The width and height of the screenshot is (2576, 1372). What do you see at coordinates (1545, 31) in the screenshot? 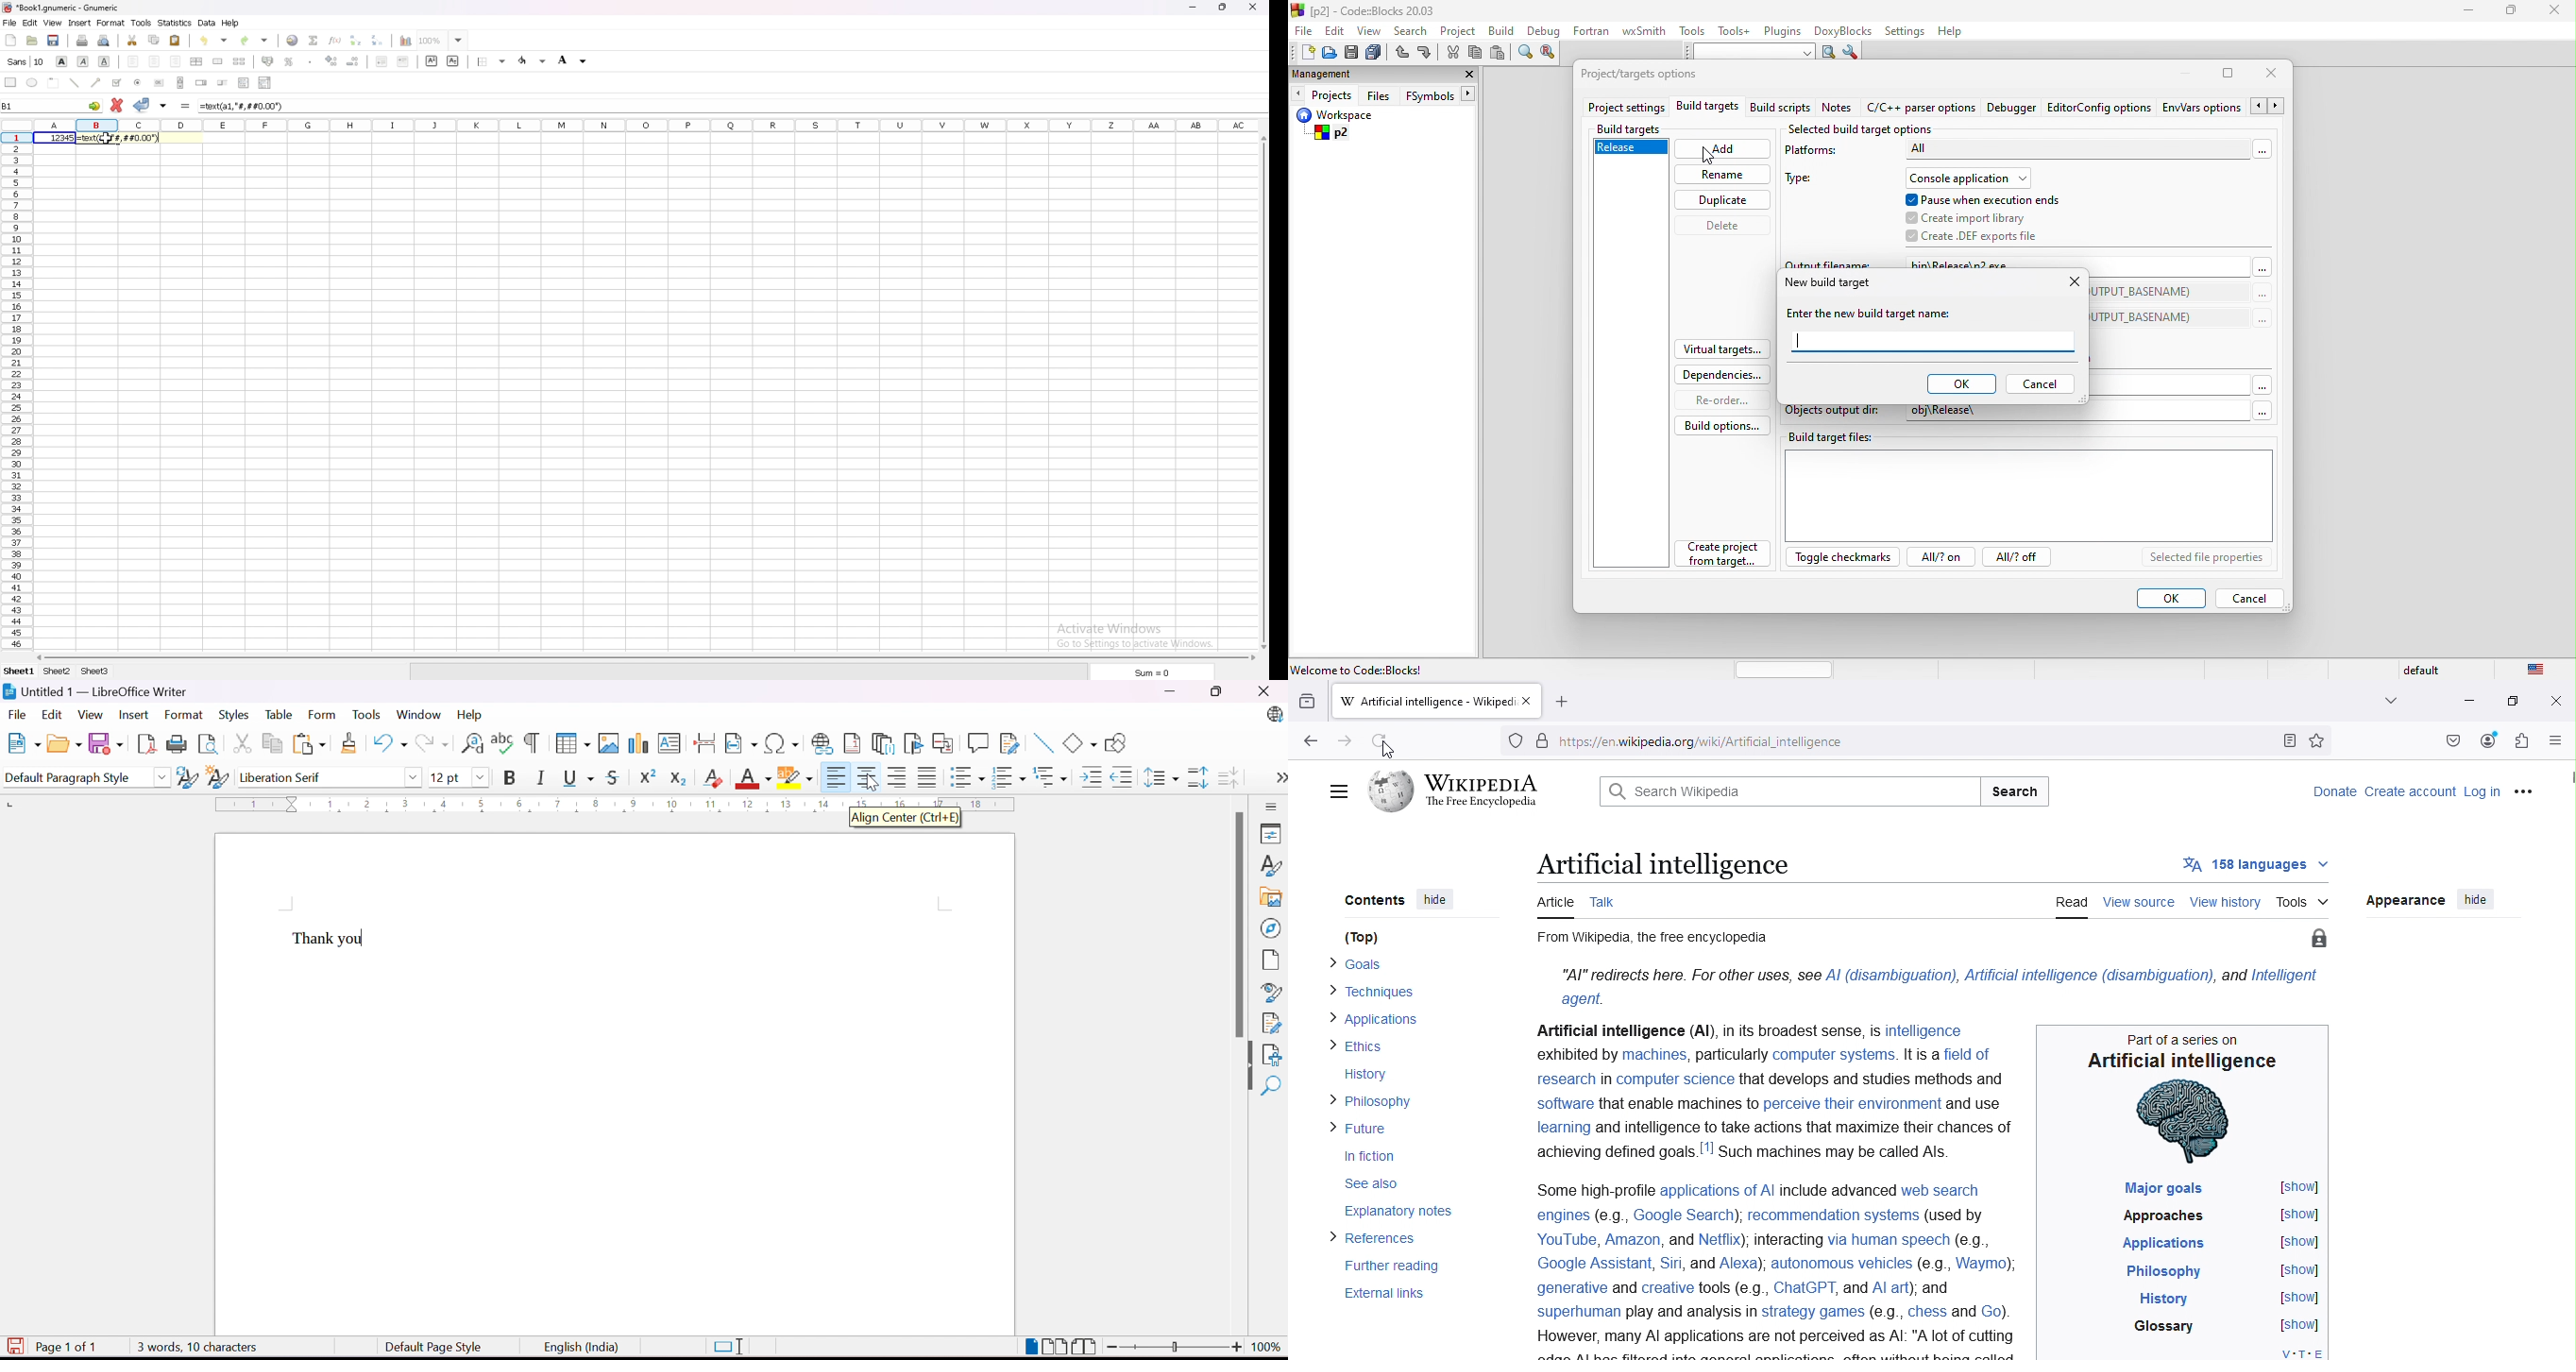
I see `debug` at bounding box center [1545, 31].